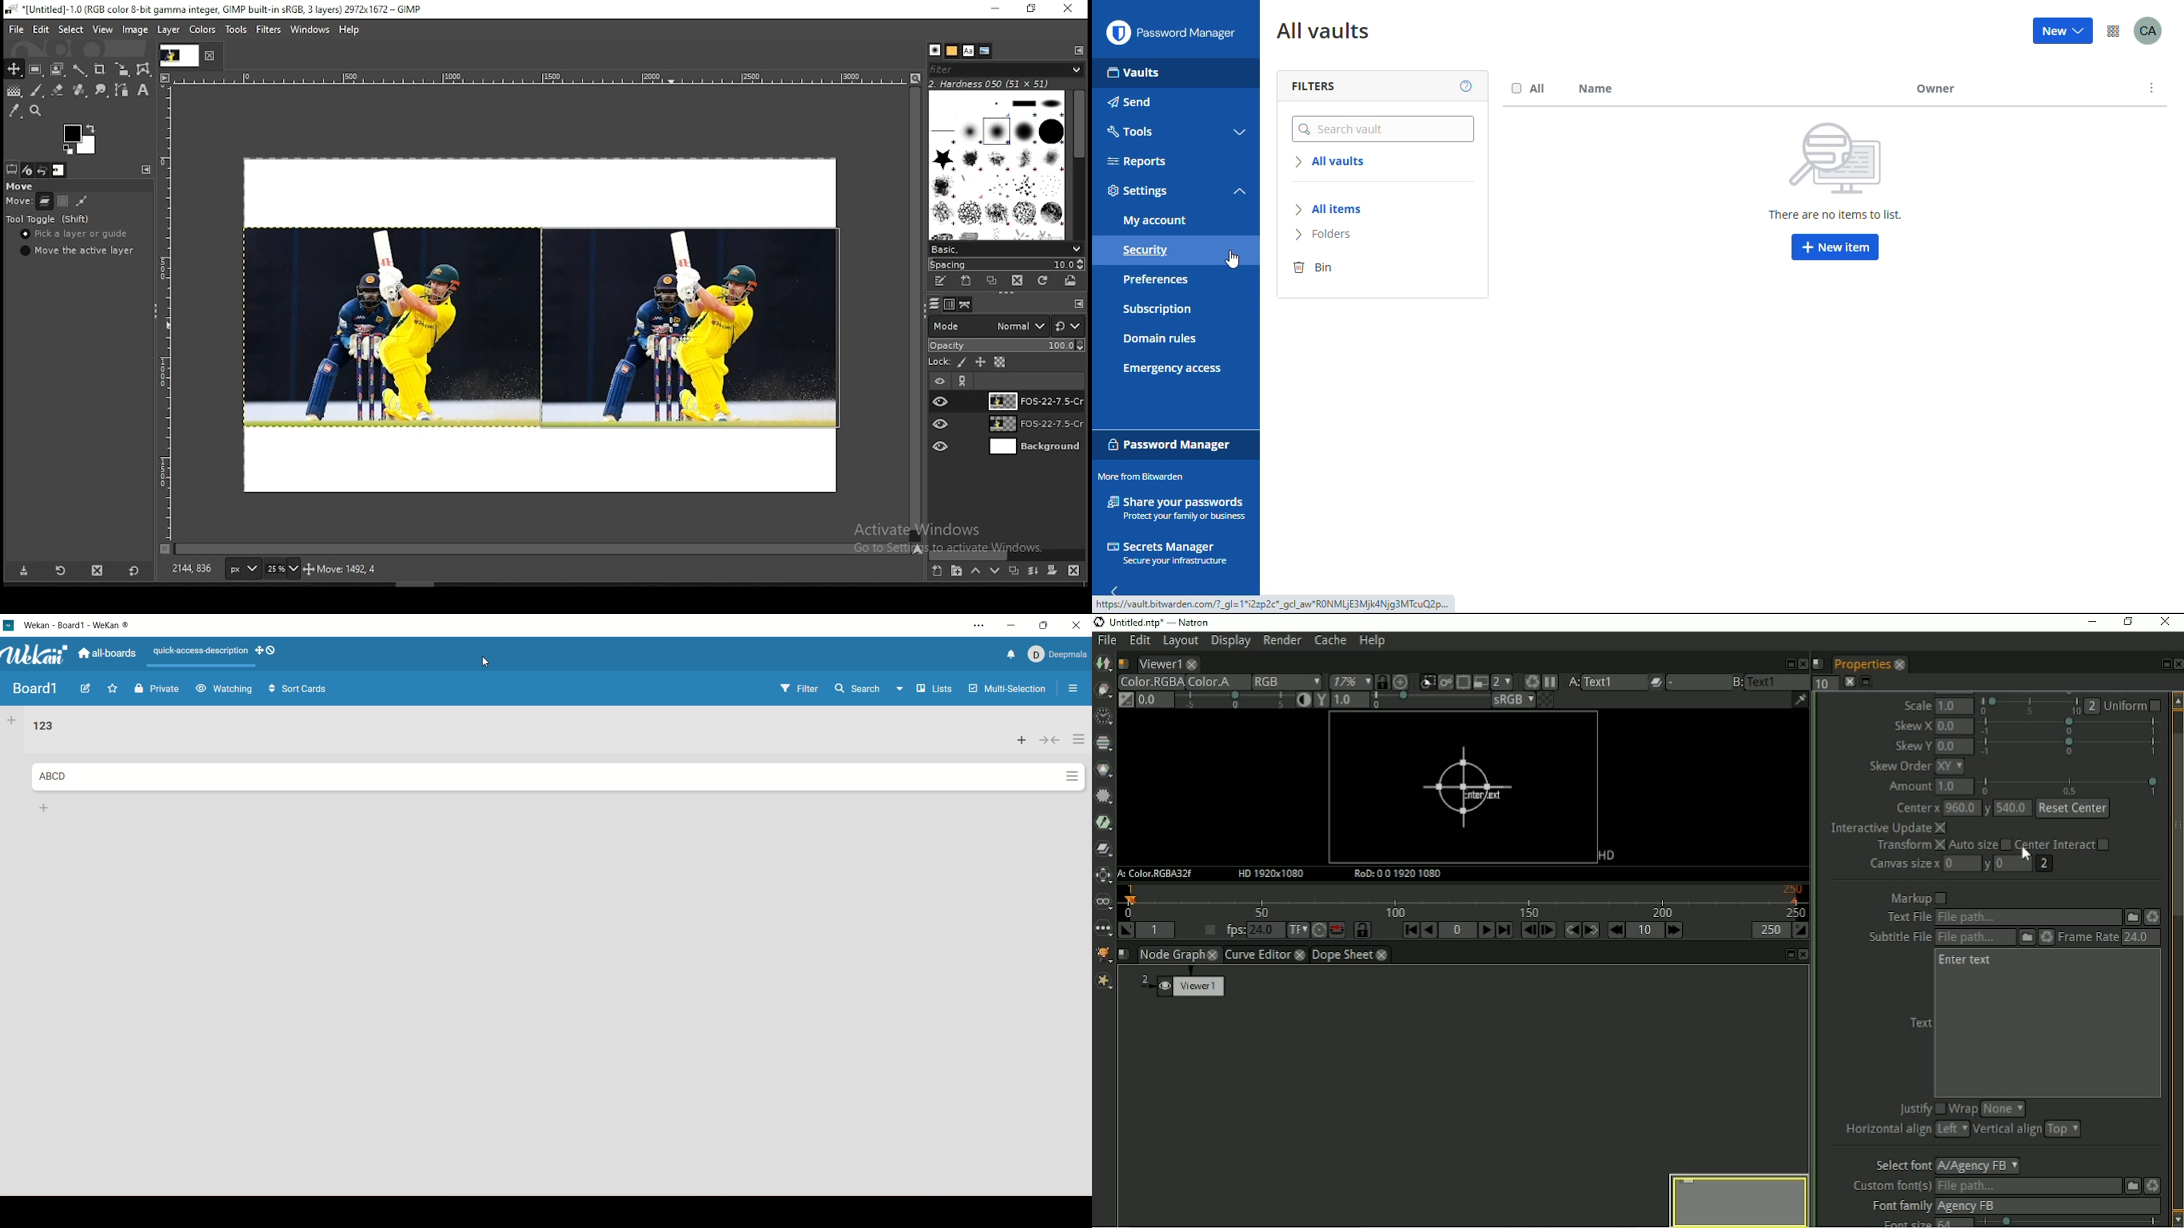 This screenshot has width=2184, height=1232. Describe the element at coordinates (116, 689) in the screenshot. I see `favorite` at that location.